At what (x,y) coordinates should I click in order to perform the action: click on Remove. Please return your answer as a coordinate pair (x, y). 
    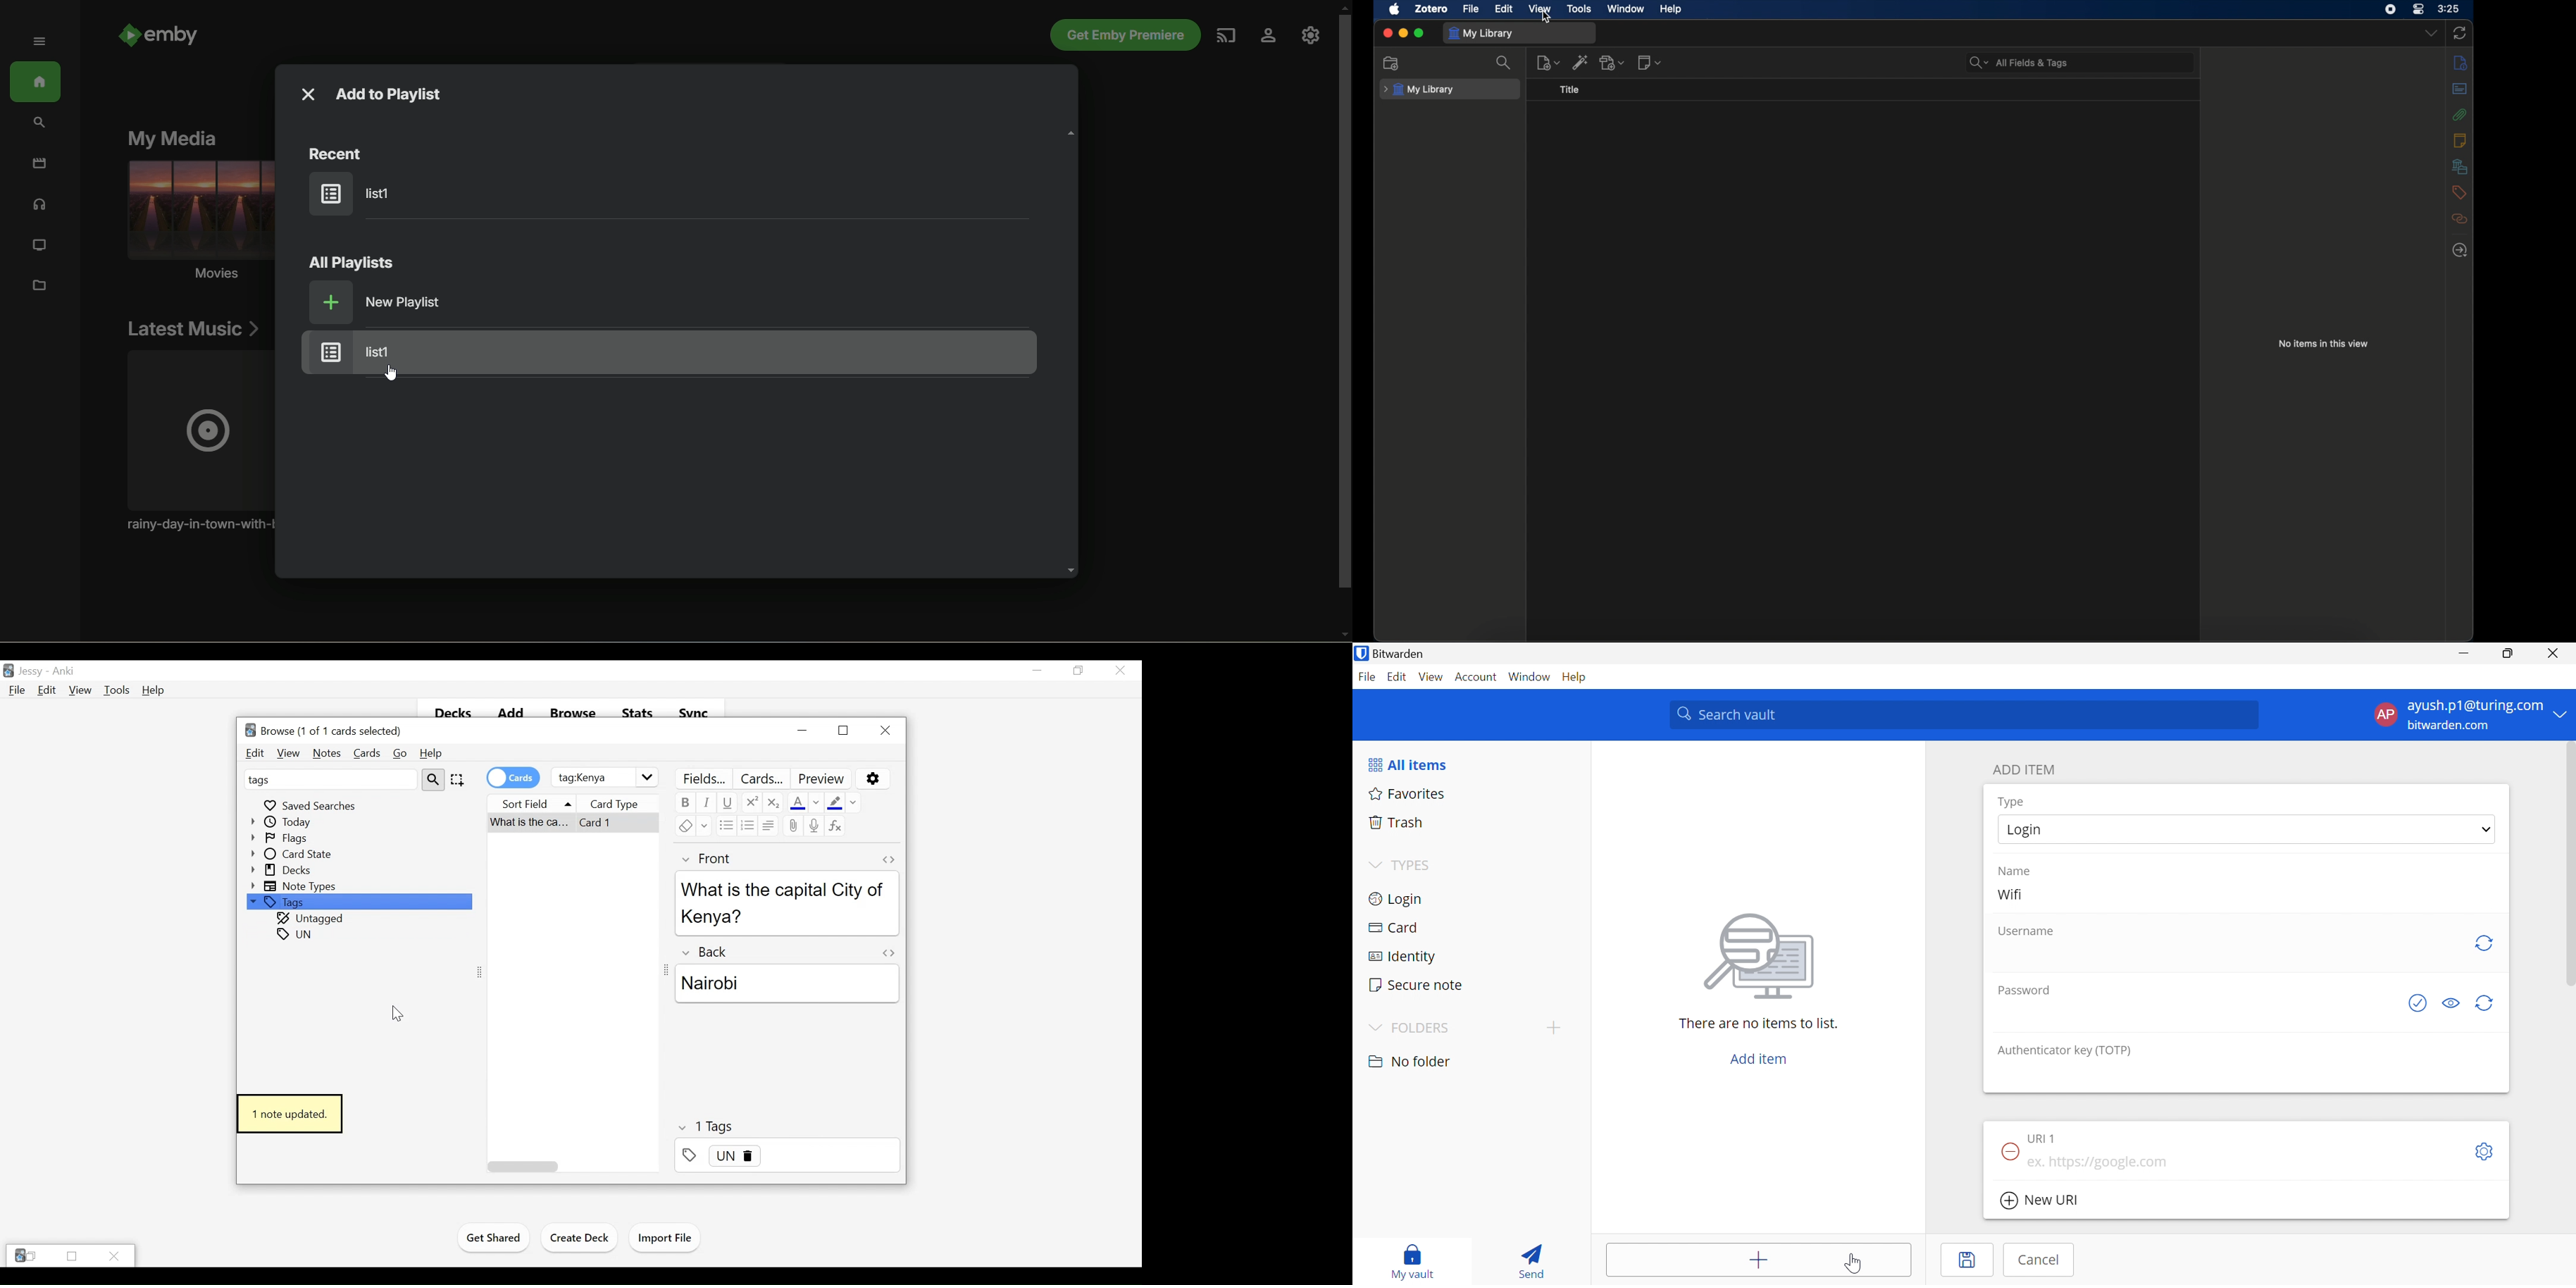
    Looking at the image, I should click on (2009, 1151).